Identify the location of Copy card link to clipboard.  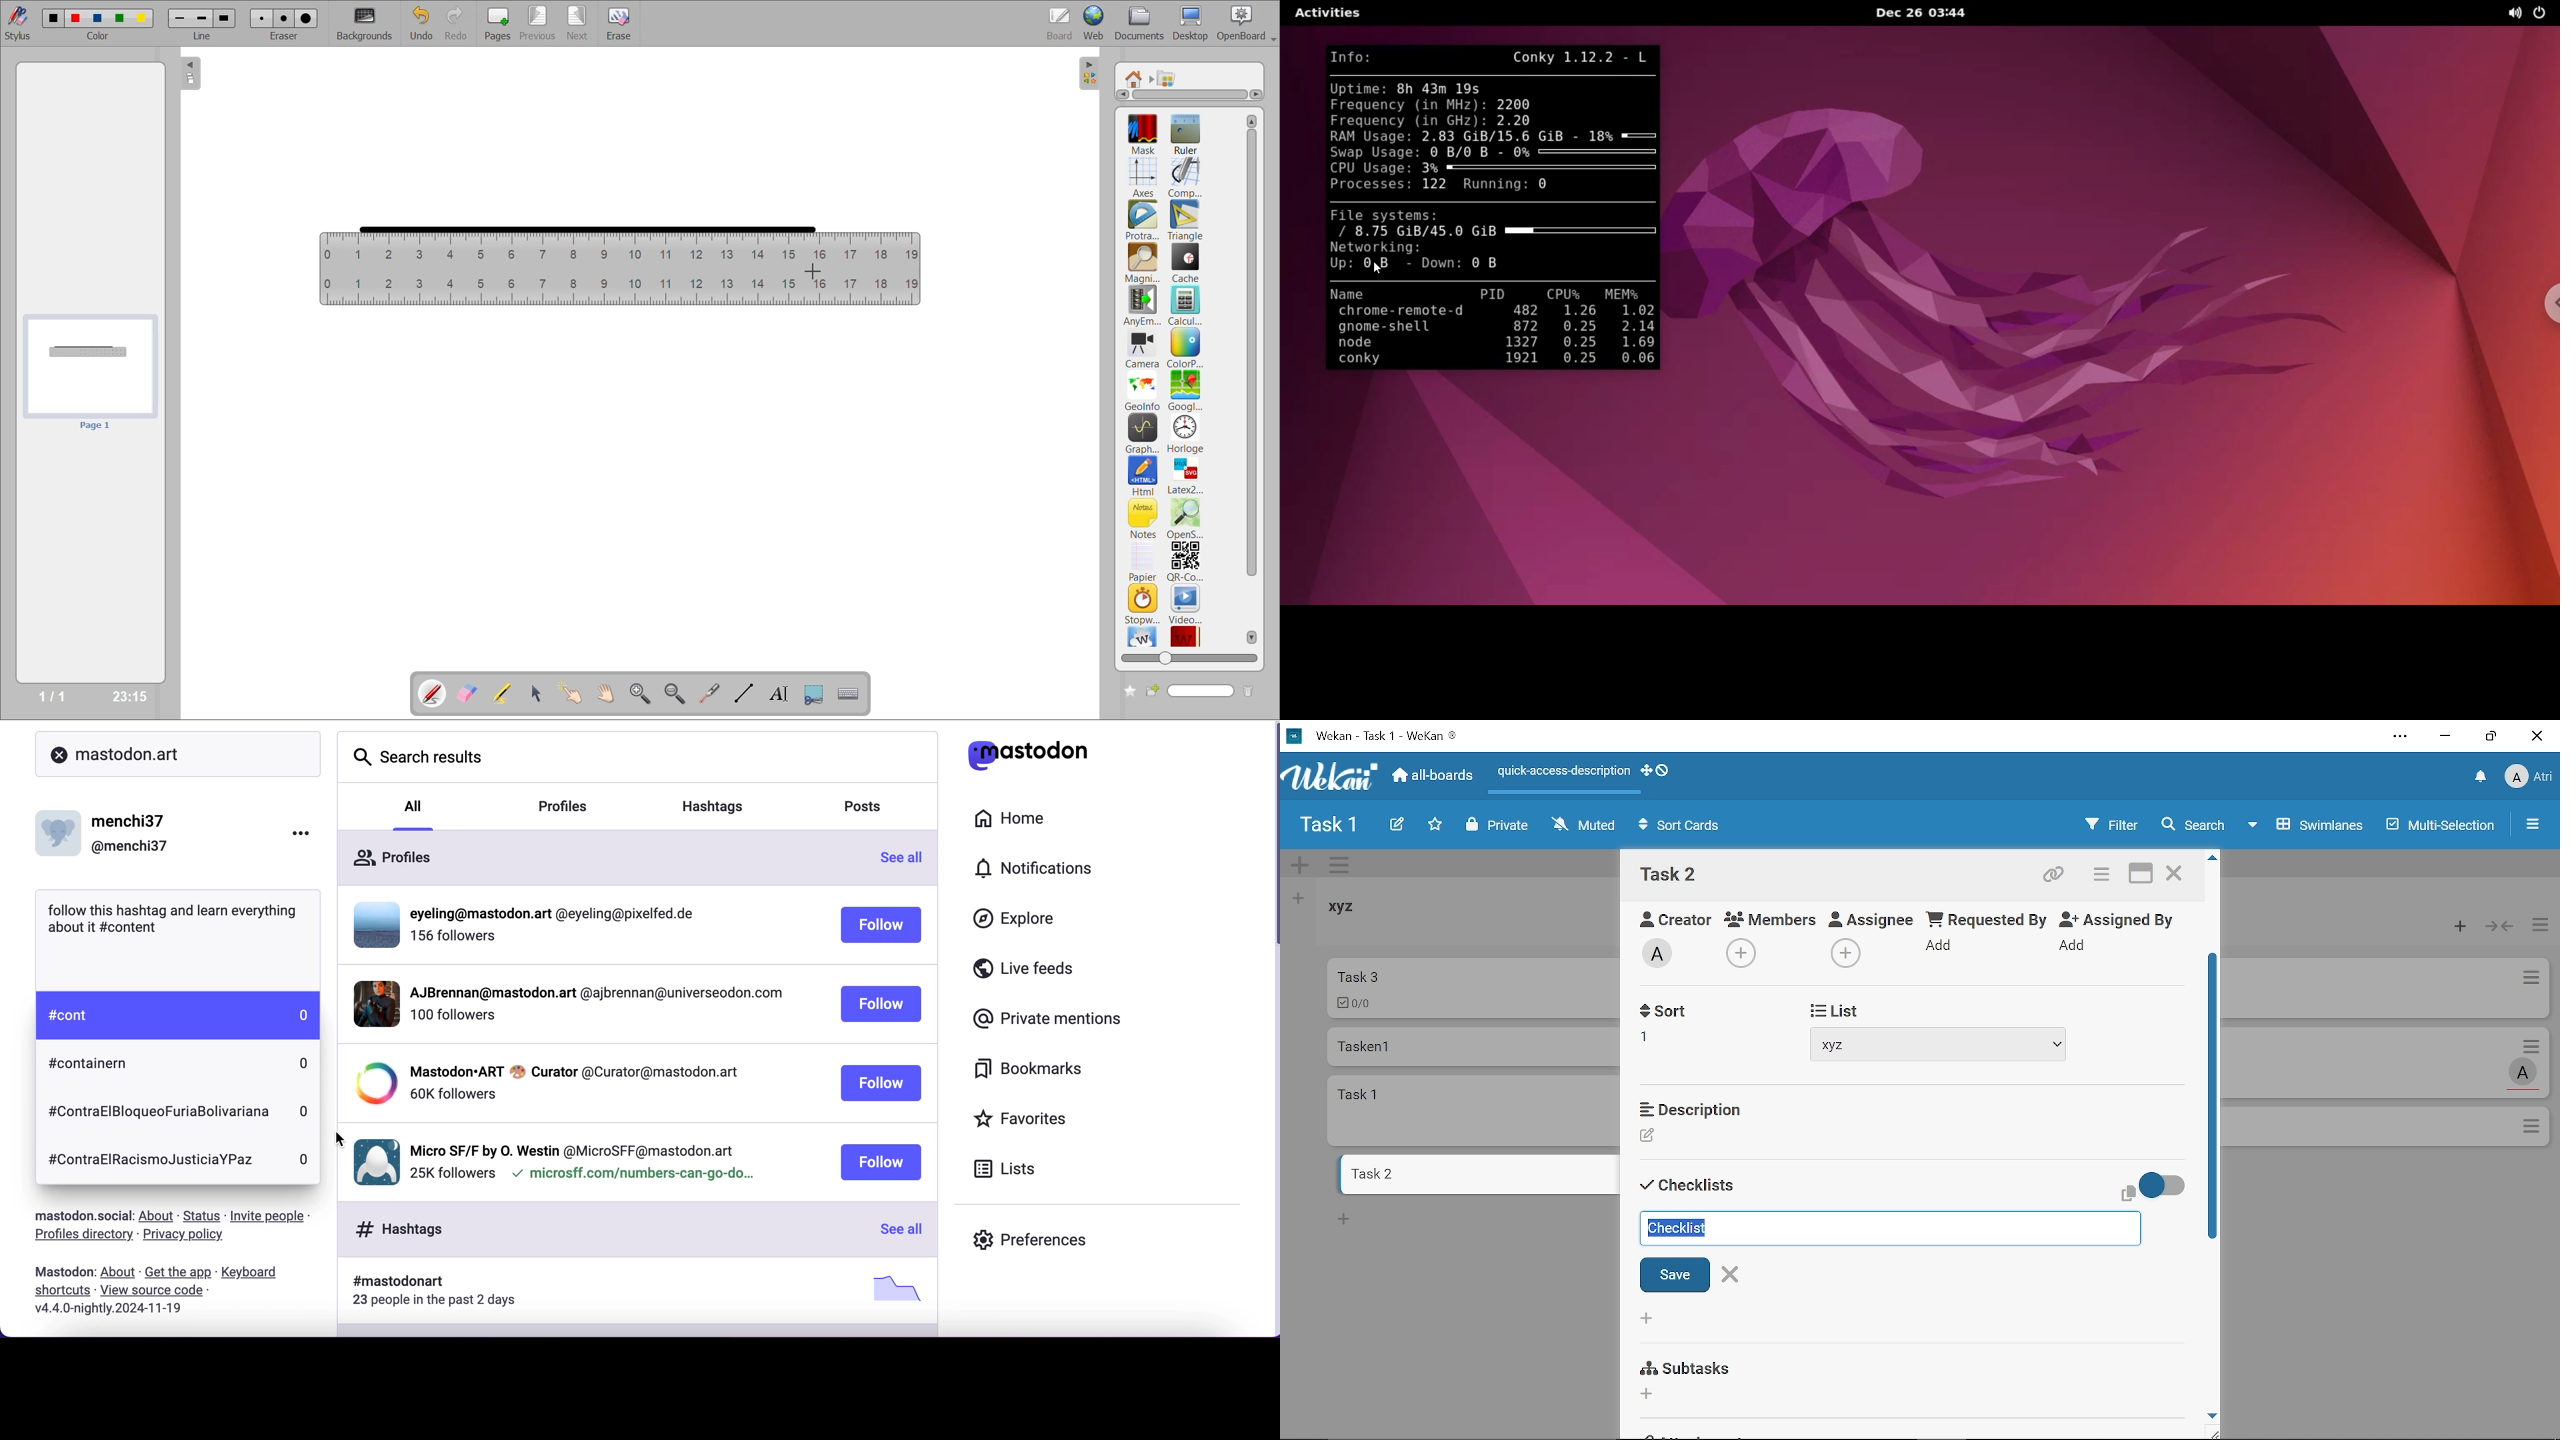
(2056, 877).